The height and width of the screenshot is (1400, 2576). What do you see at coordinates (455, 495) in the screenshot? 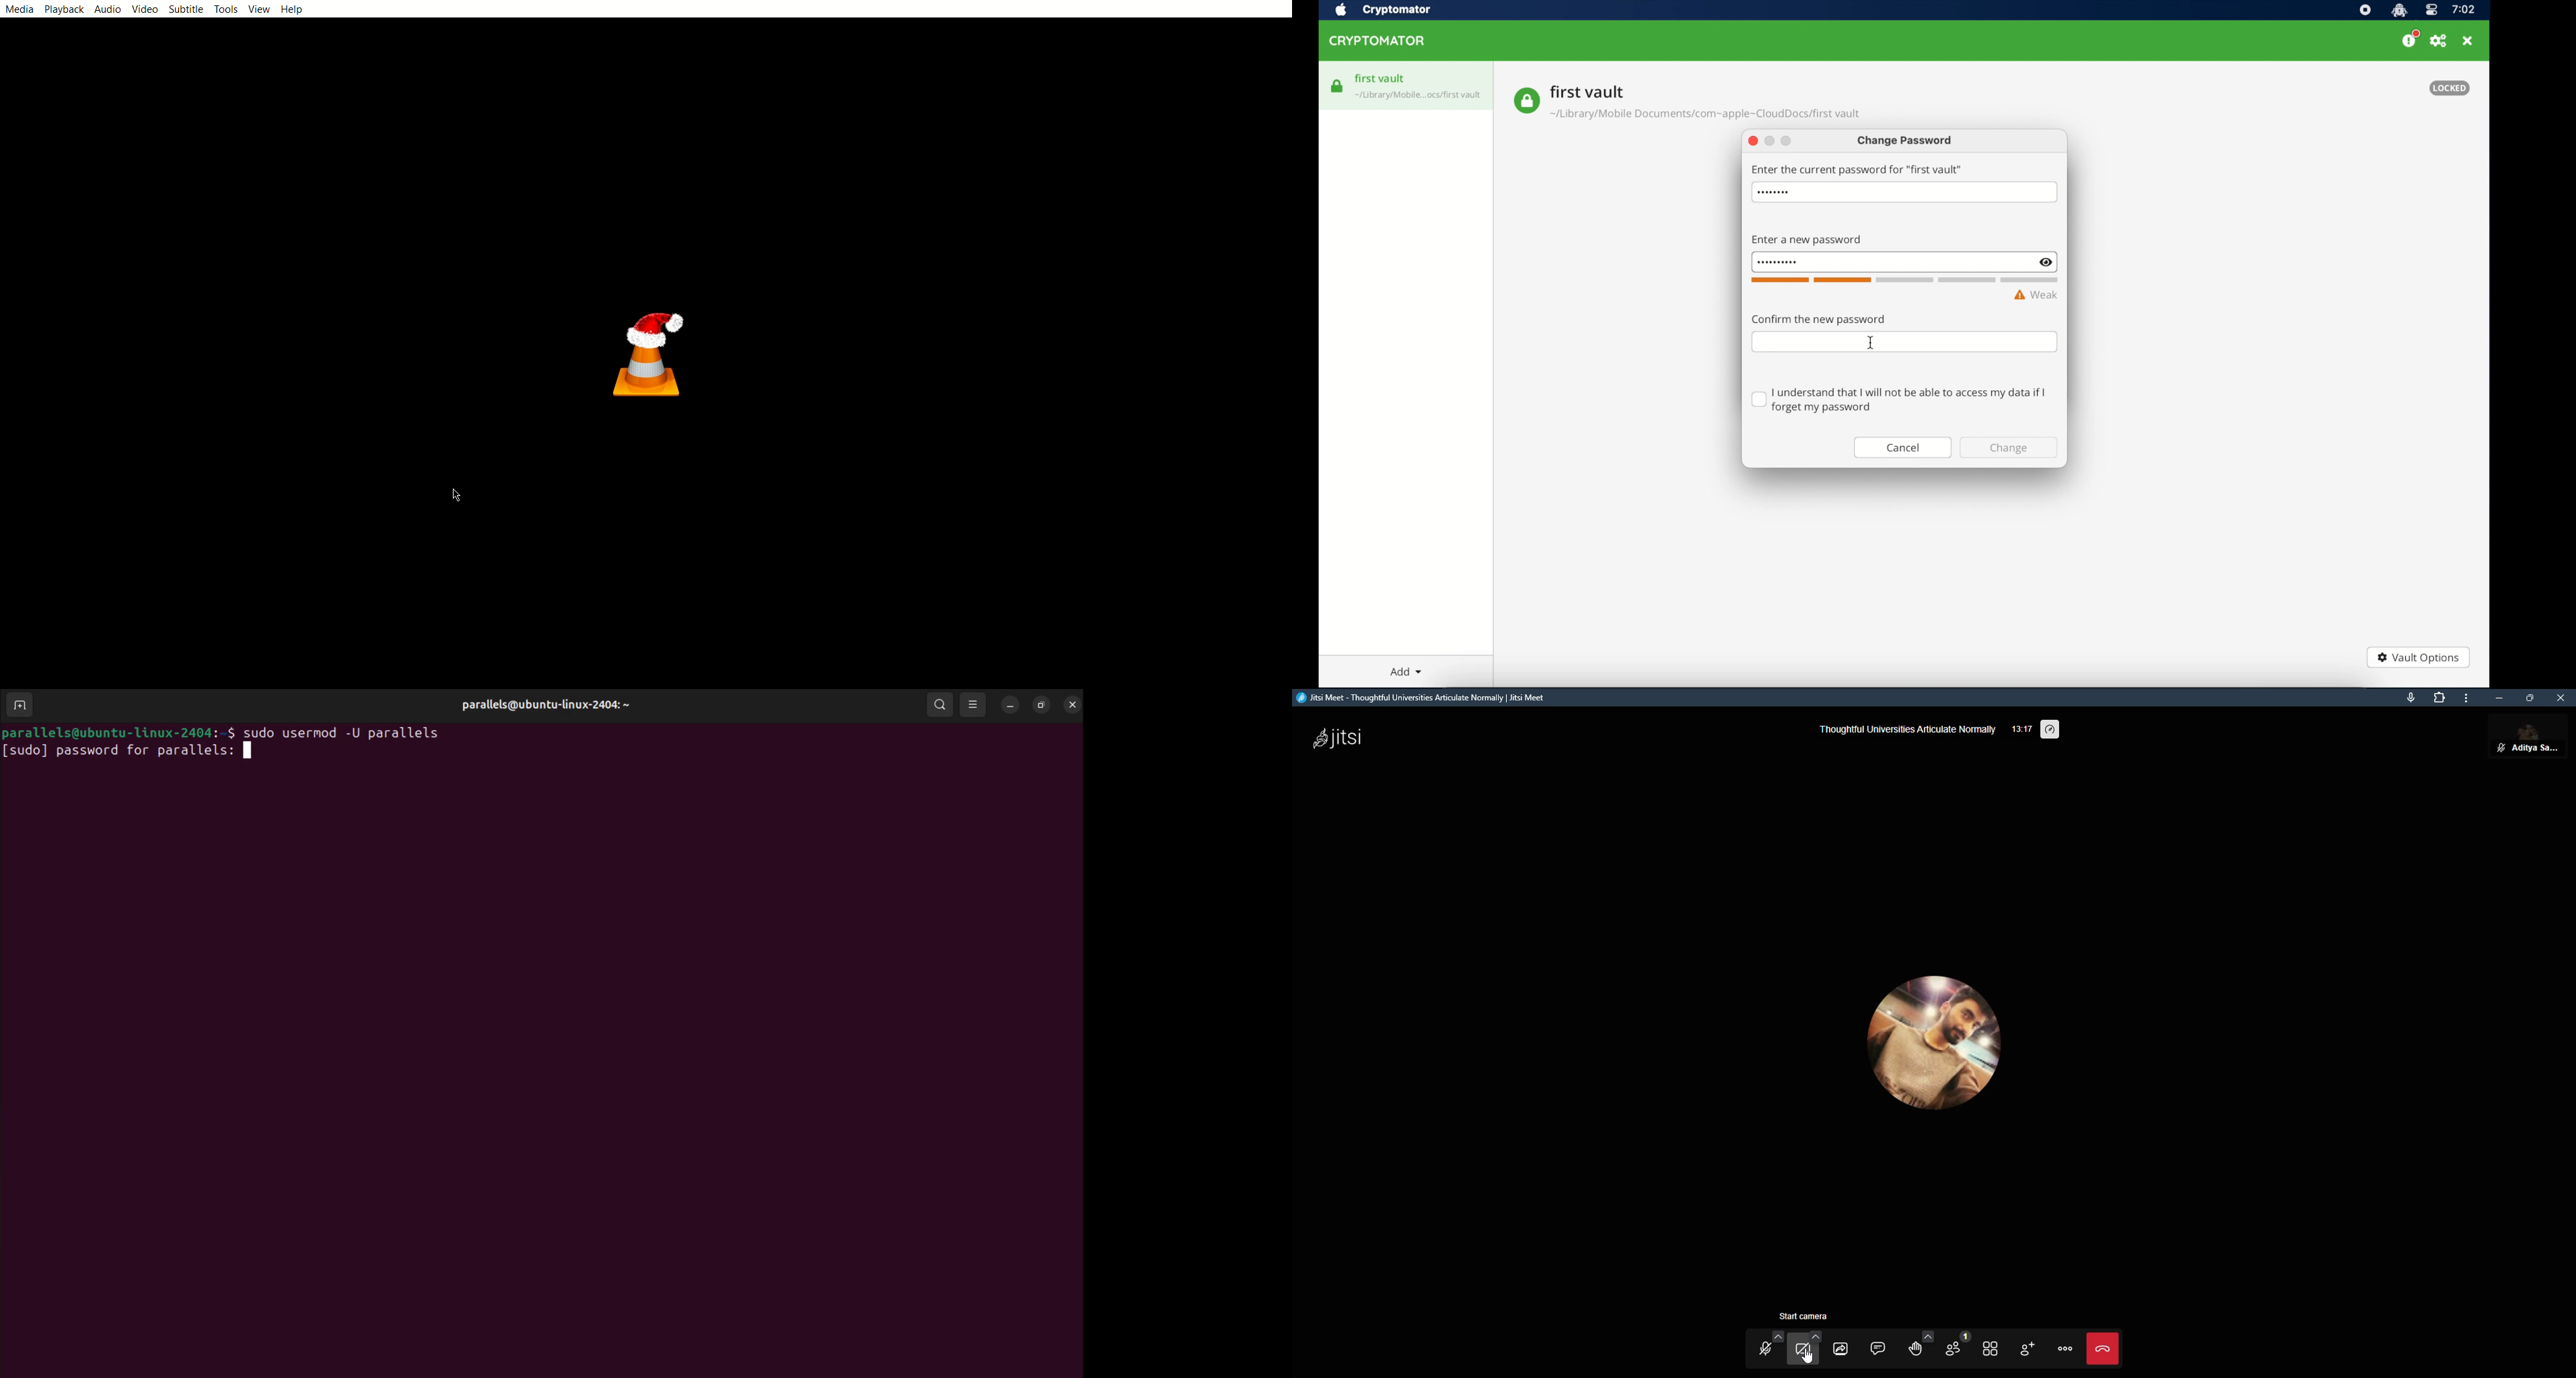
I see `cursor` at bounding box center [455, 495].